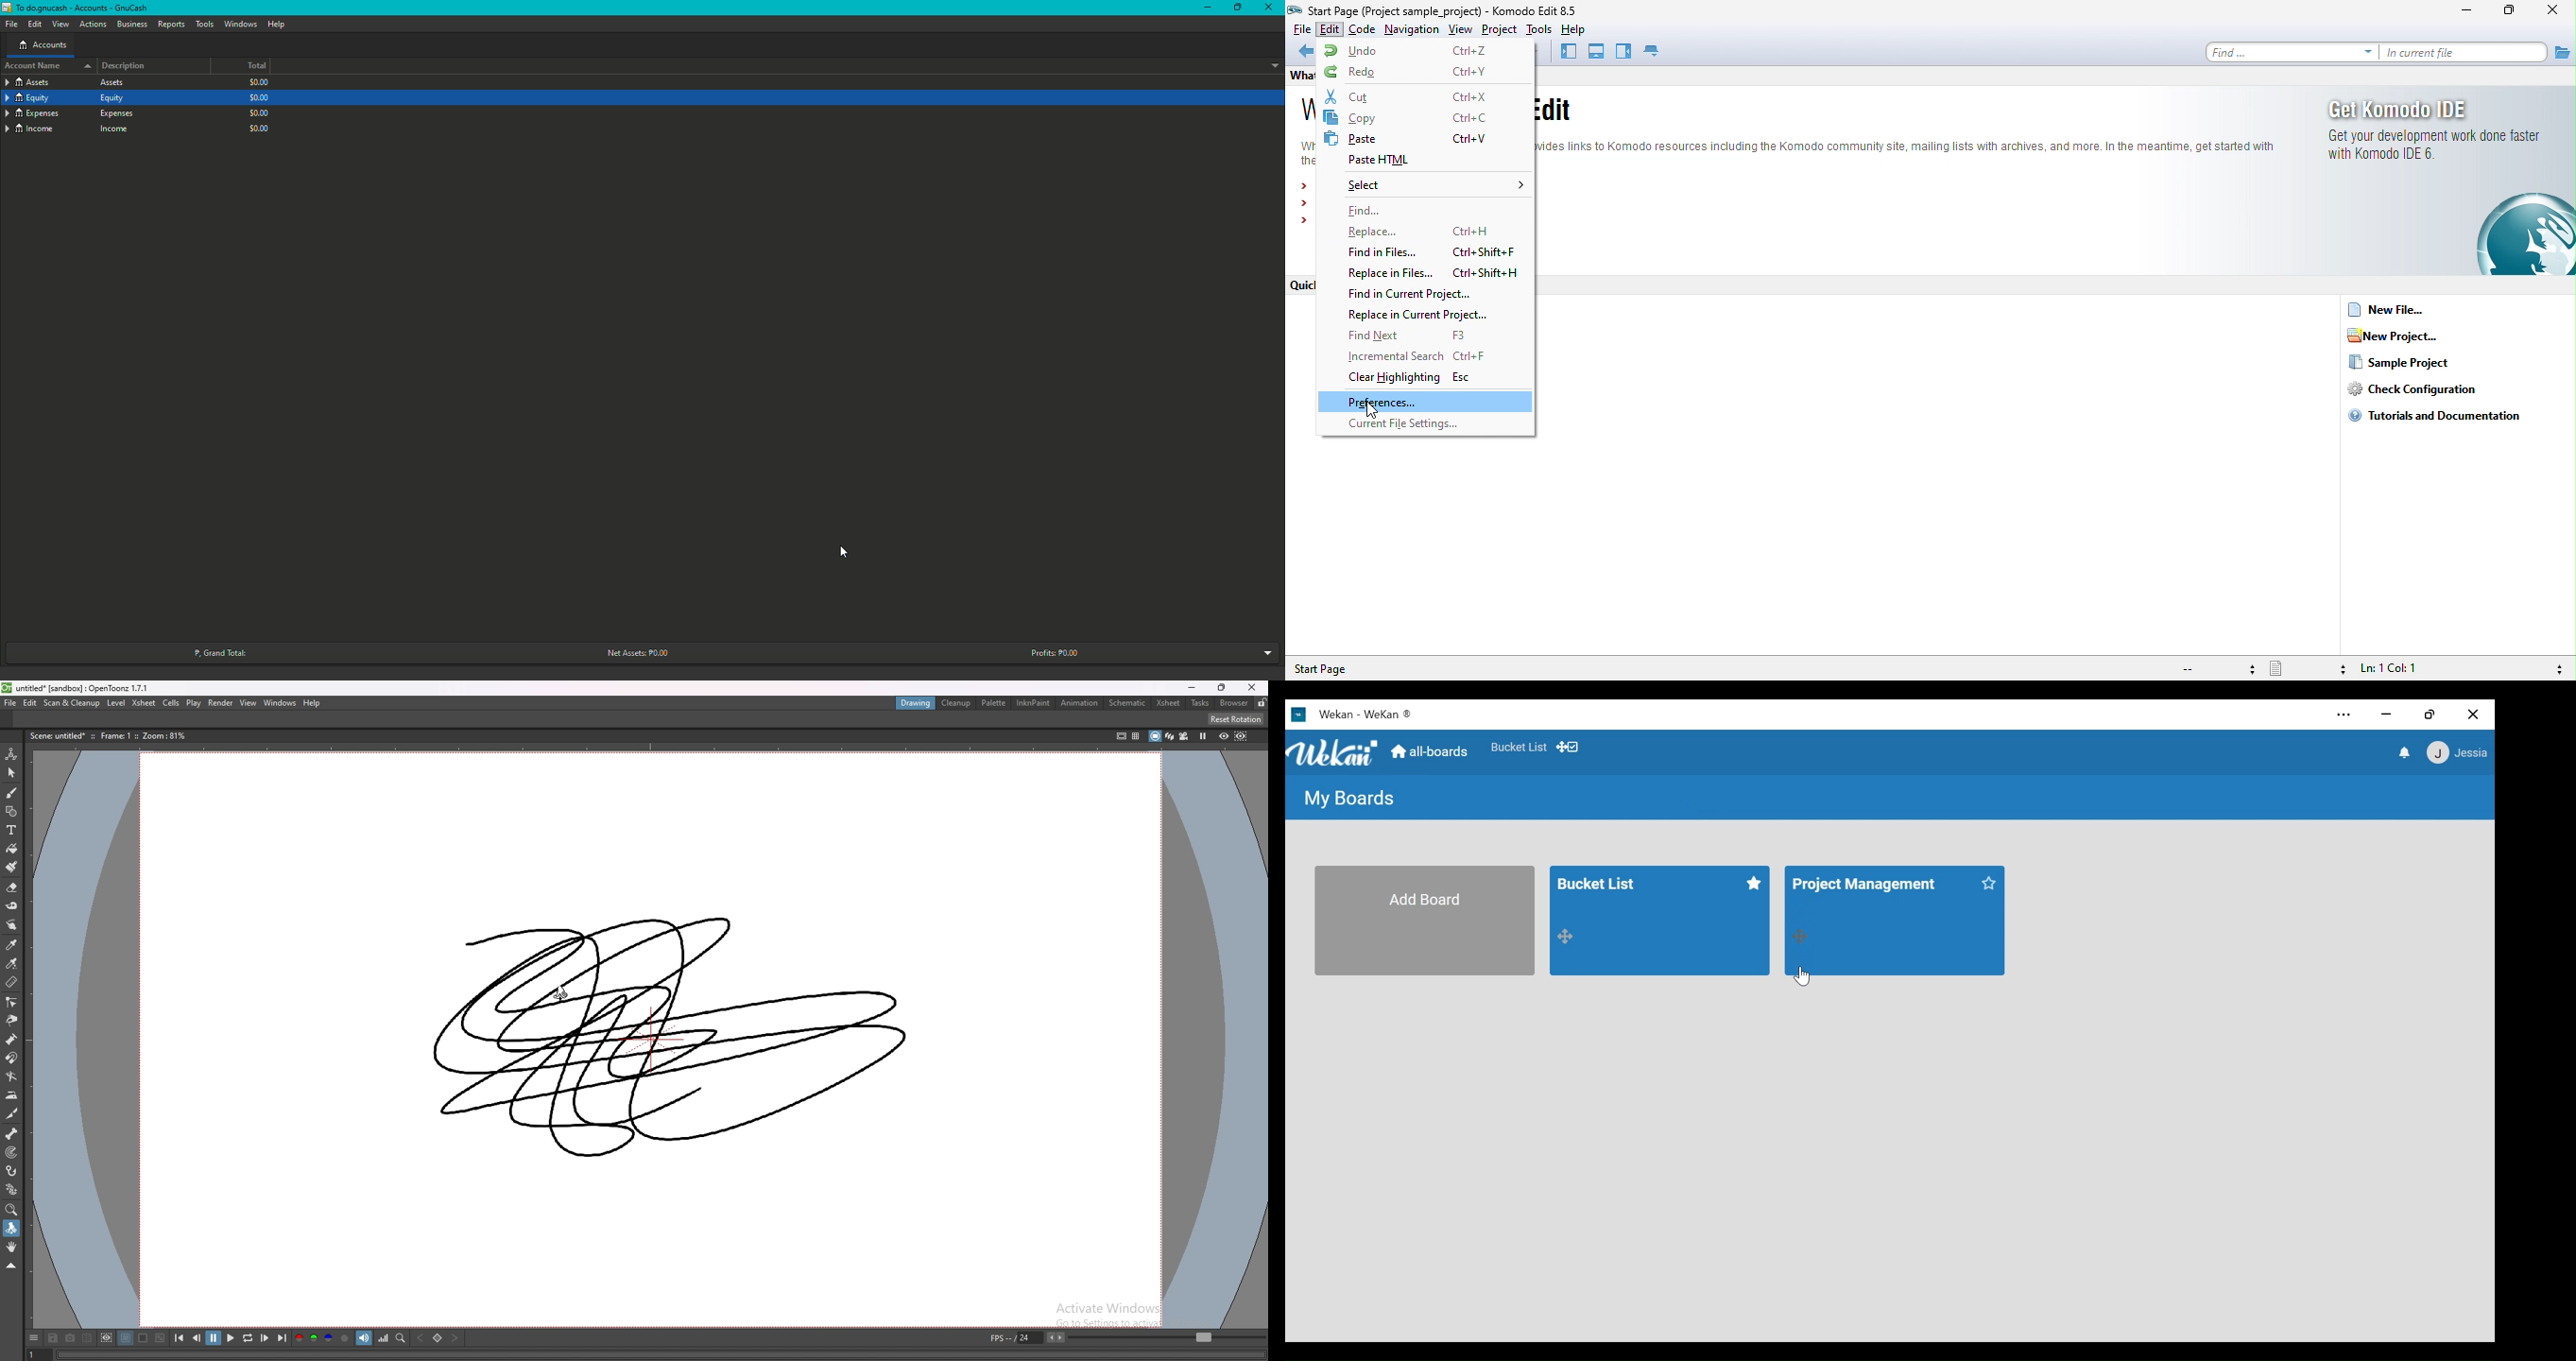 The image size is (2576, 1372). What do you see at coordinates (11, 1170) in the screenshot?
I see `hook` at bounding box center [11, 1170].